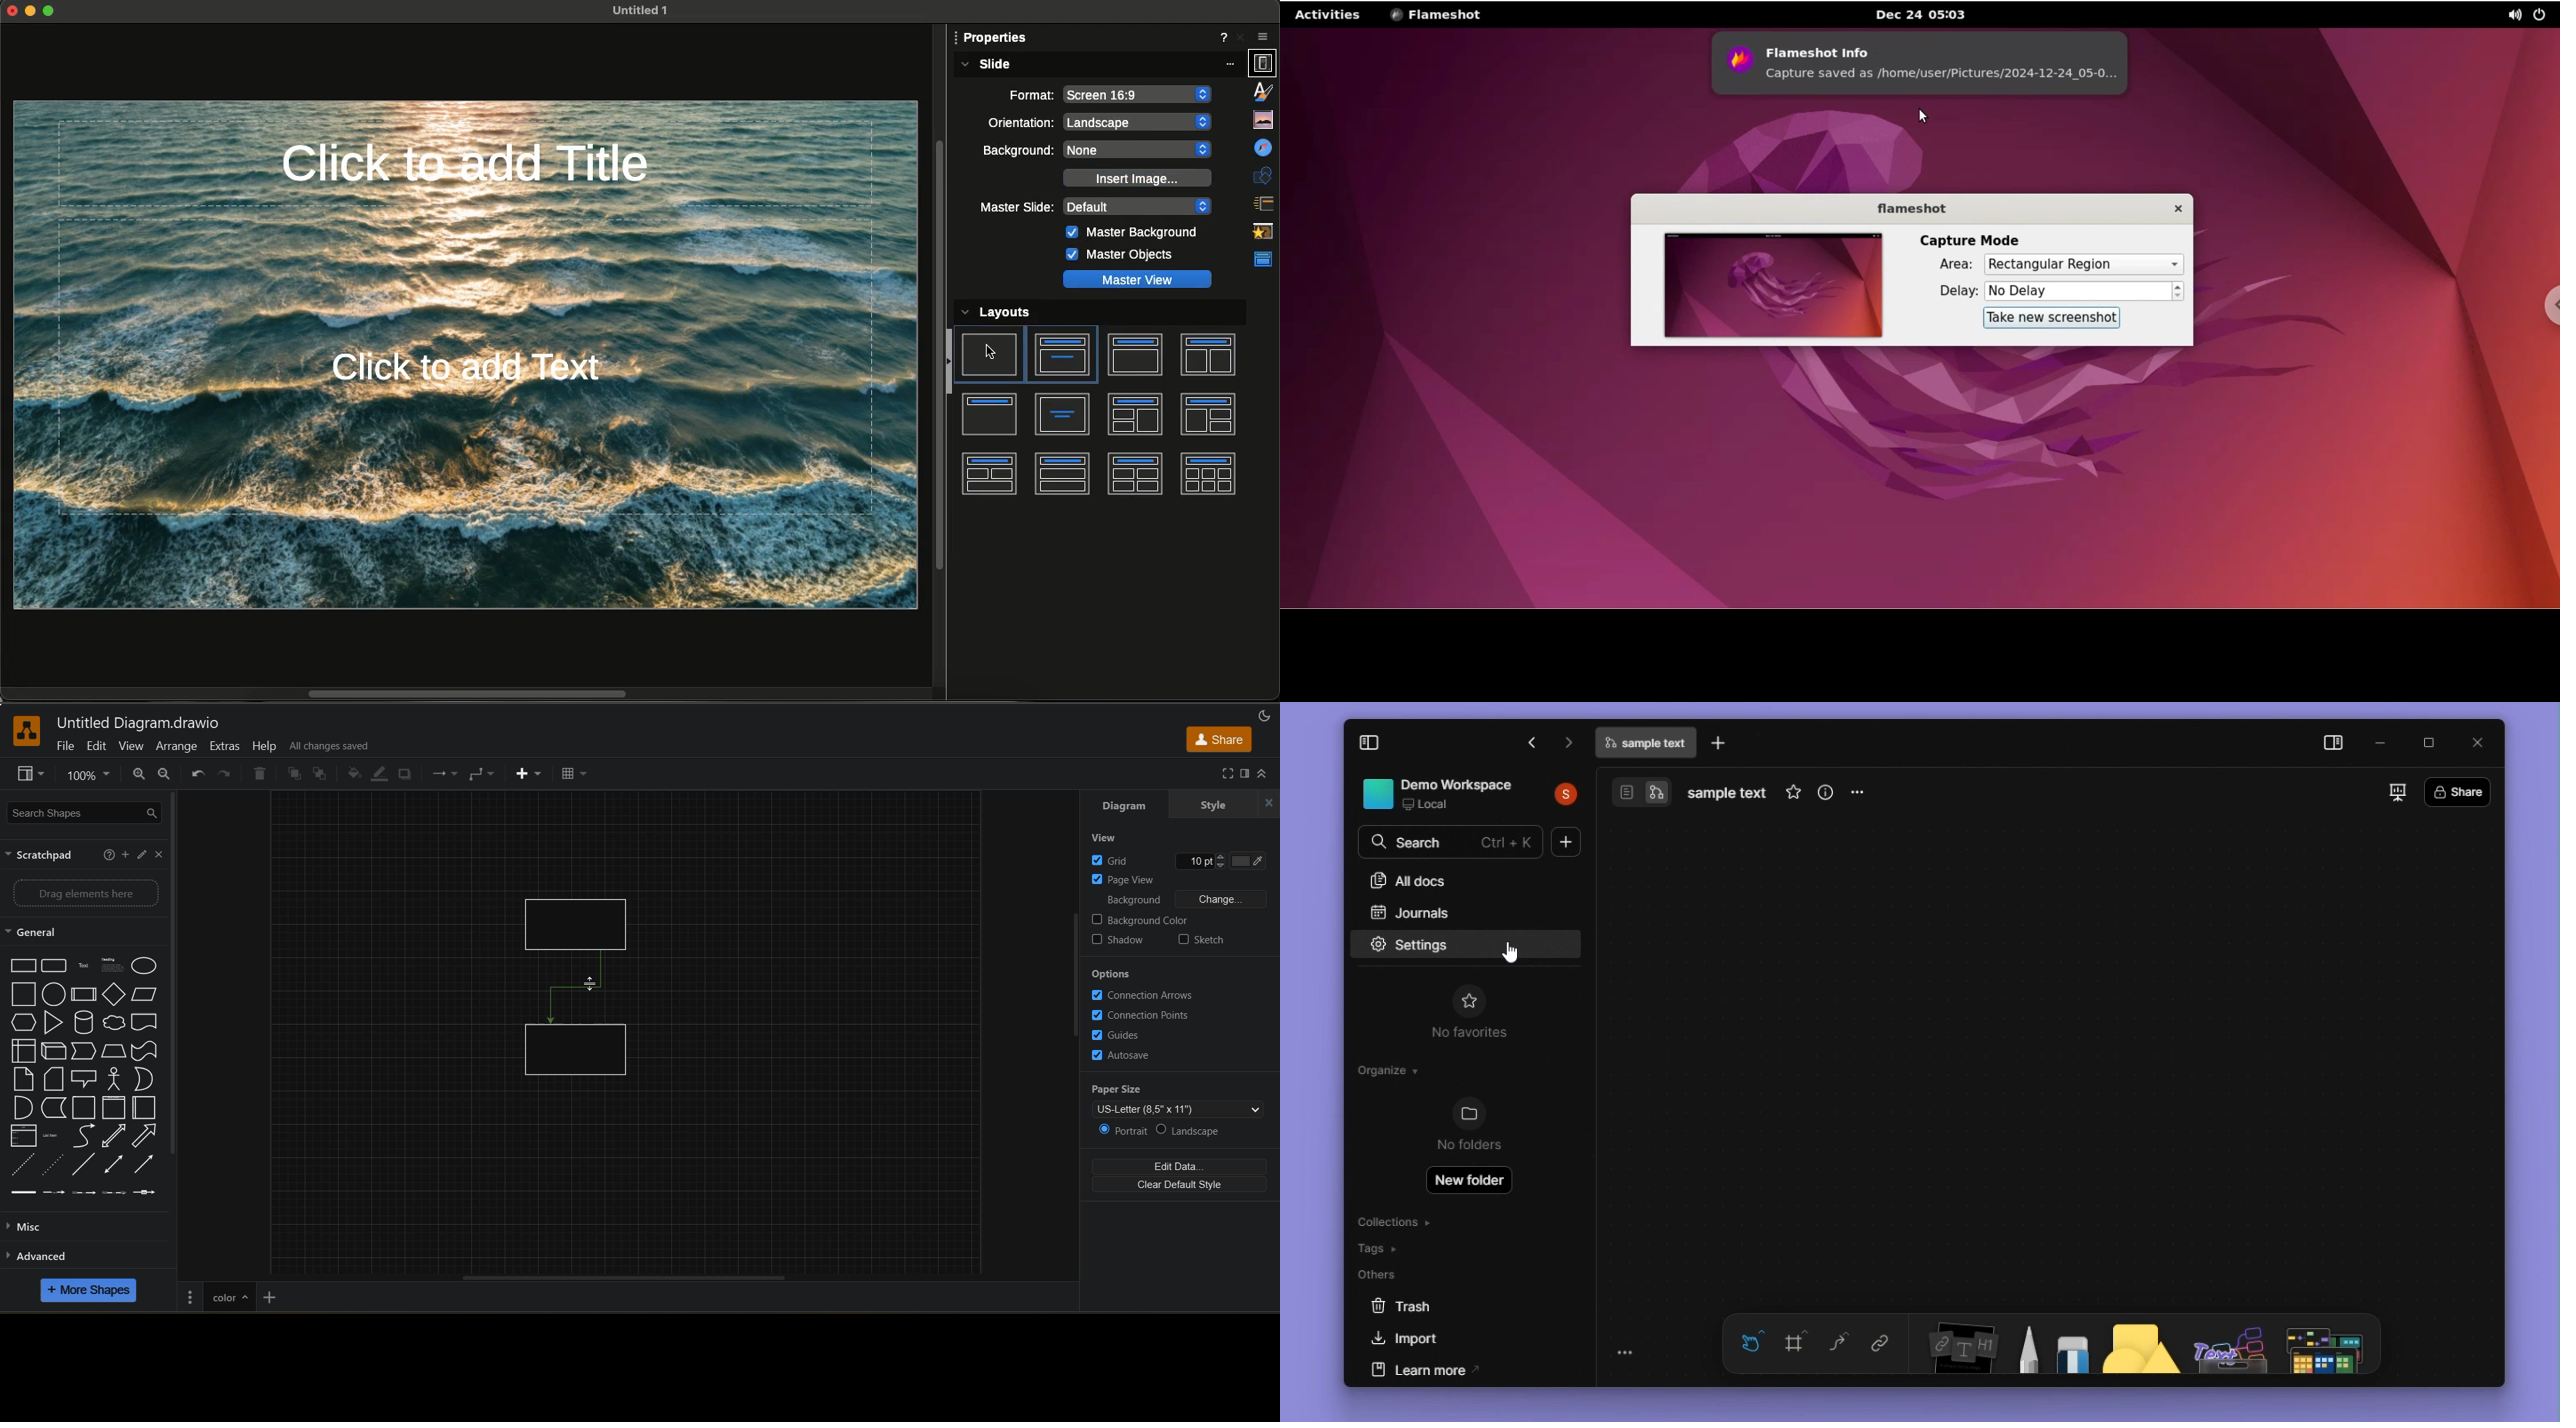 This screenshot has width=2576, height=1428. I want to click on sketch, so click(1201, 939).